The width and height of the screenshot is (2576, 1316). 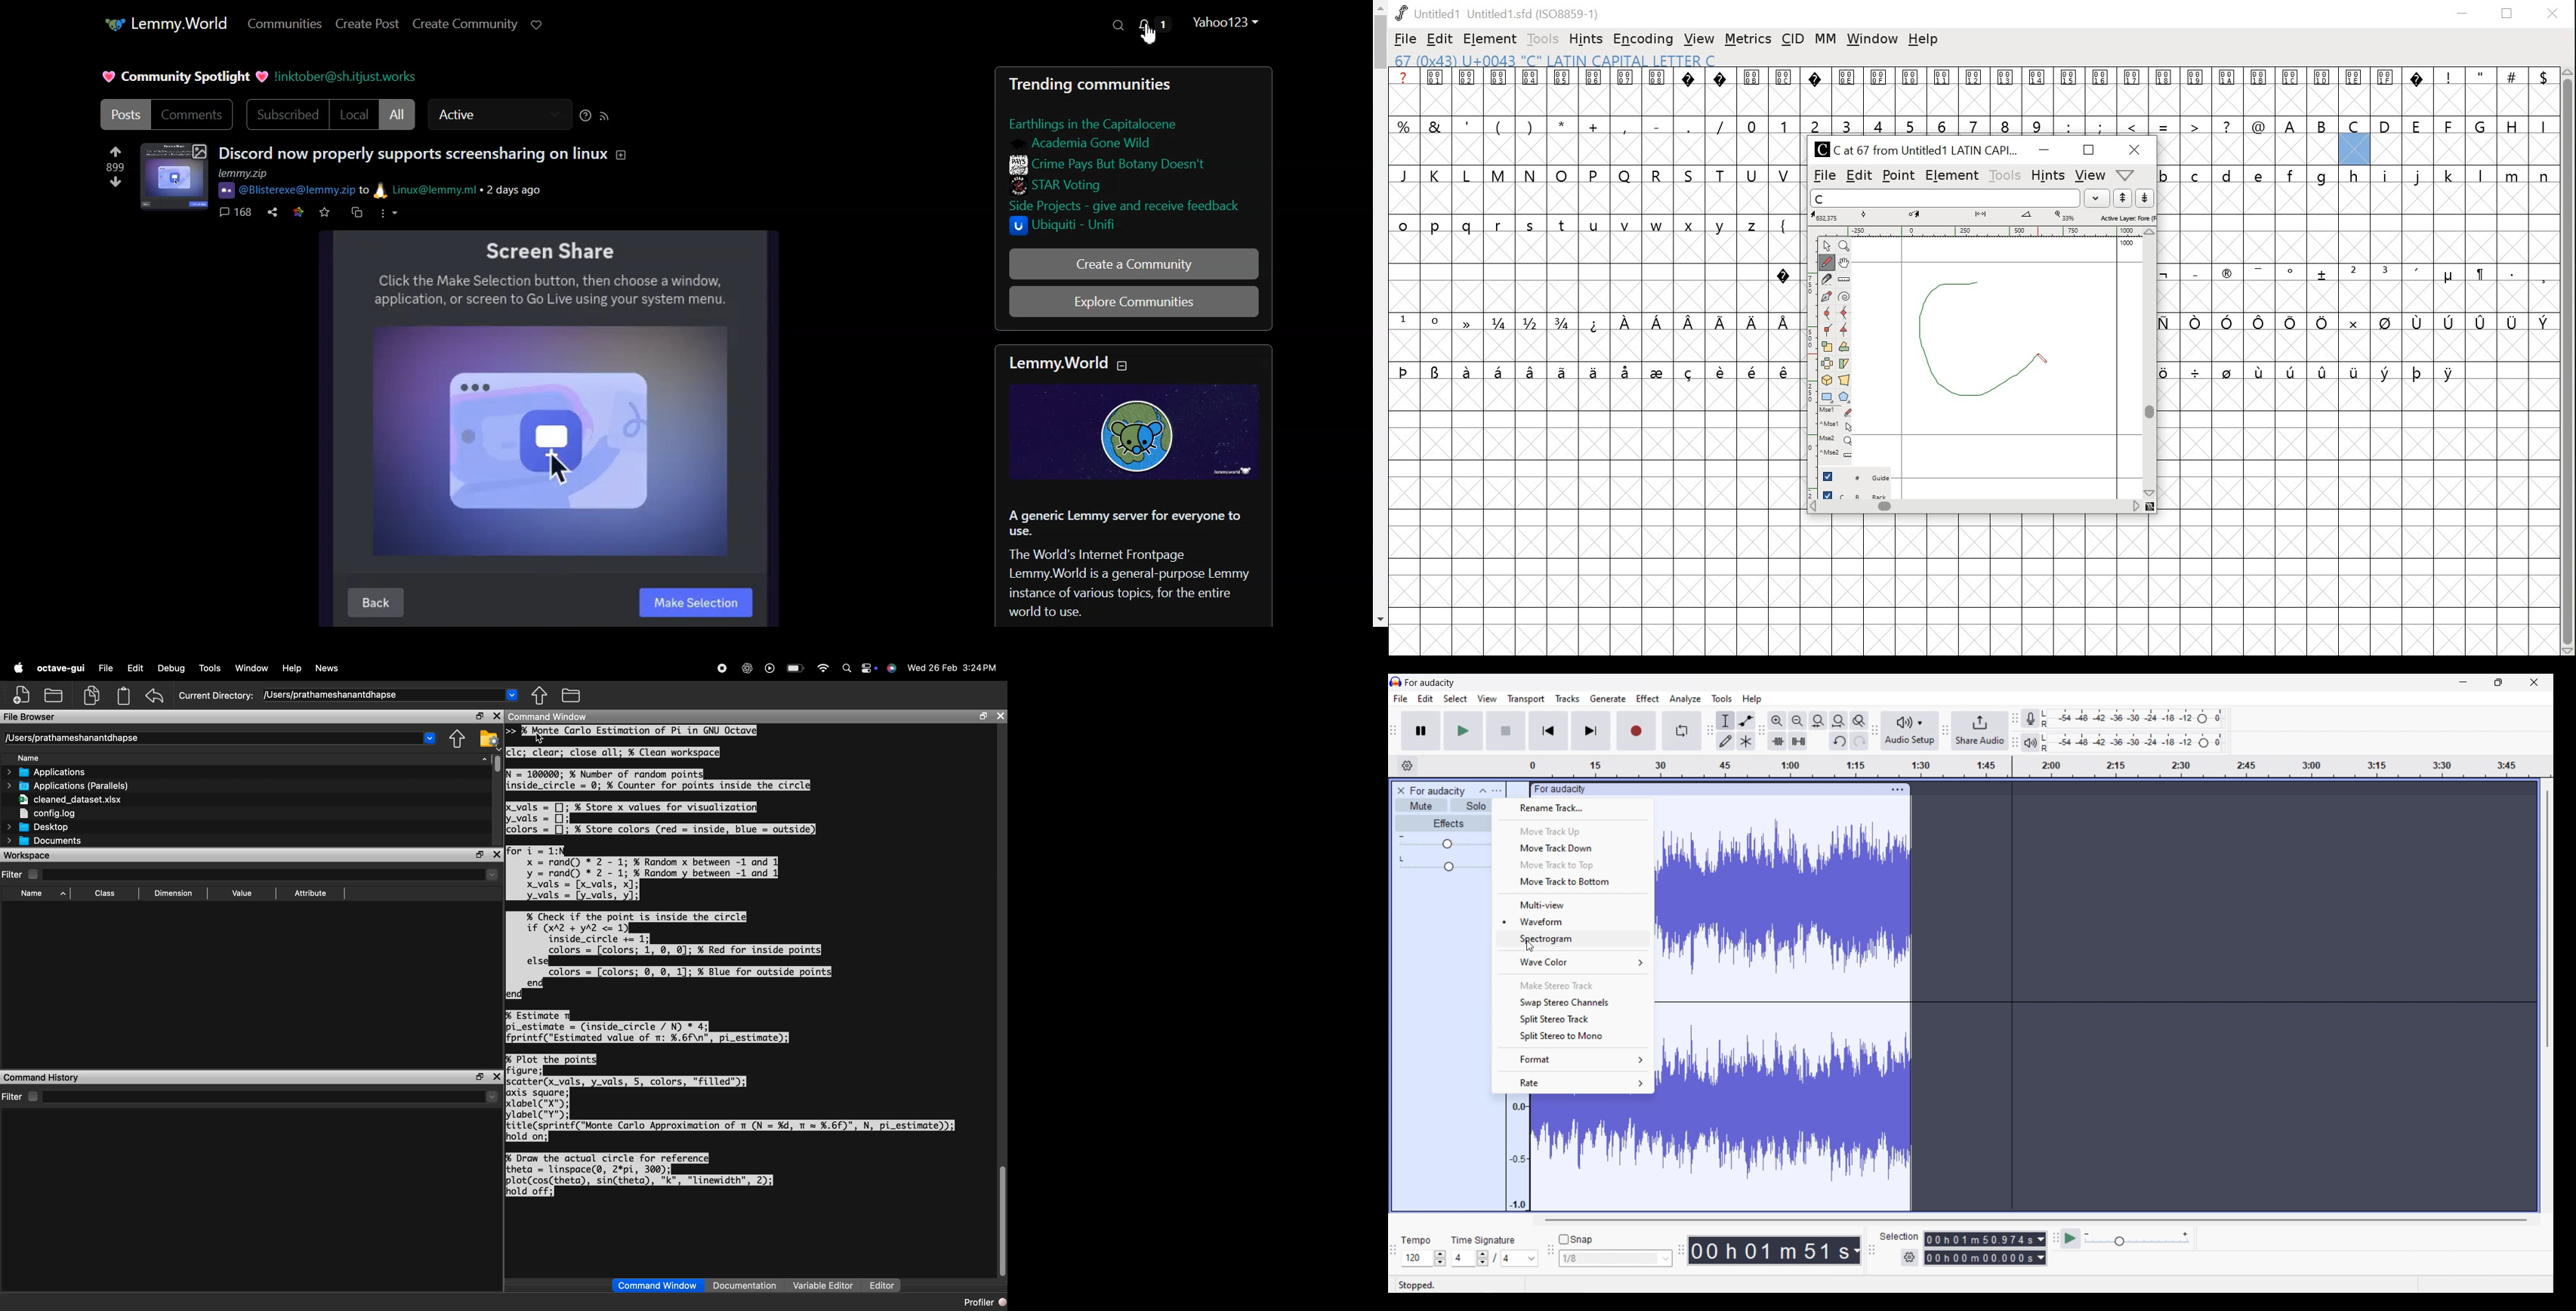 What do you see at coordinates (2127, 174) in the screenshot?
I see `dropdown` at bounding box center [2127, 174].